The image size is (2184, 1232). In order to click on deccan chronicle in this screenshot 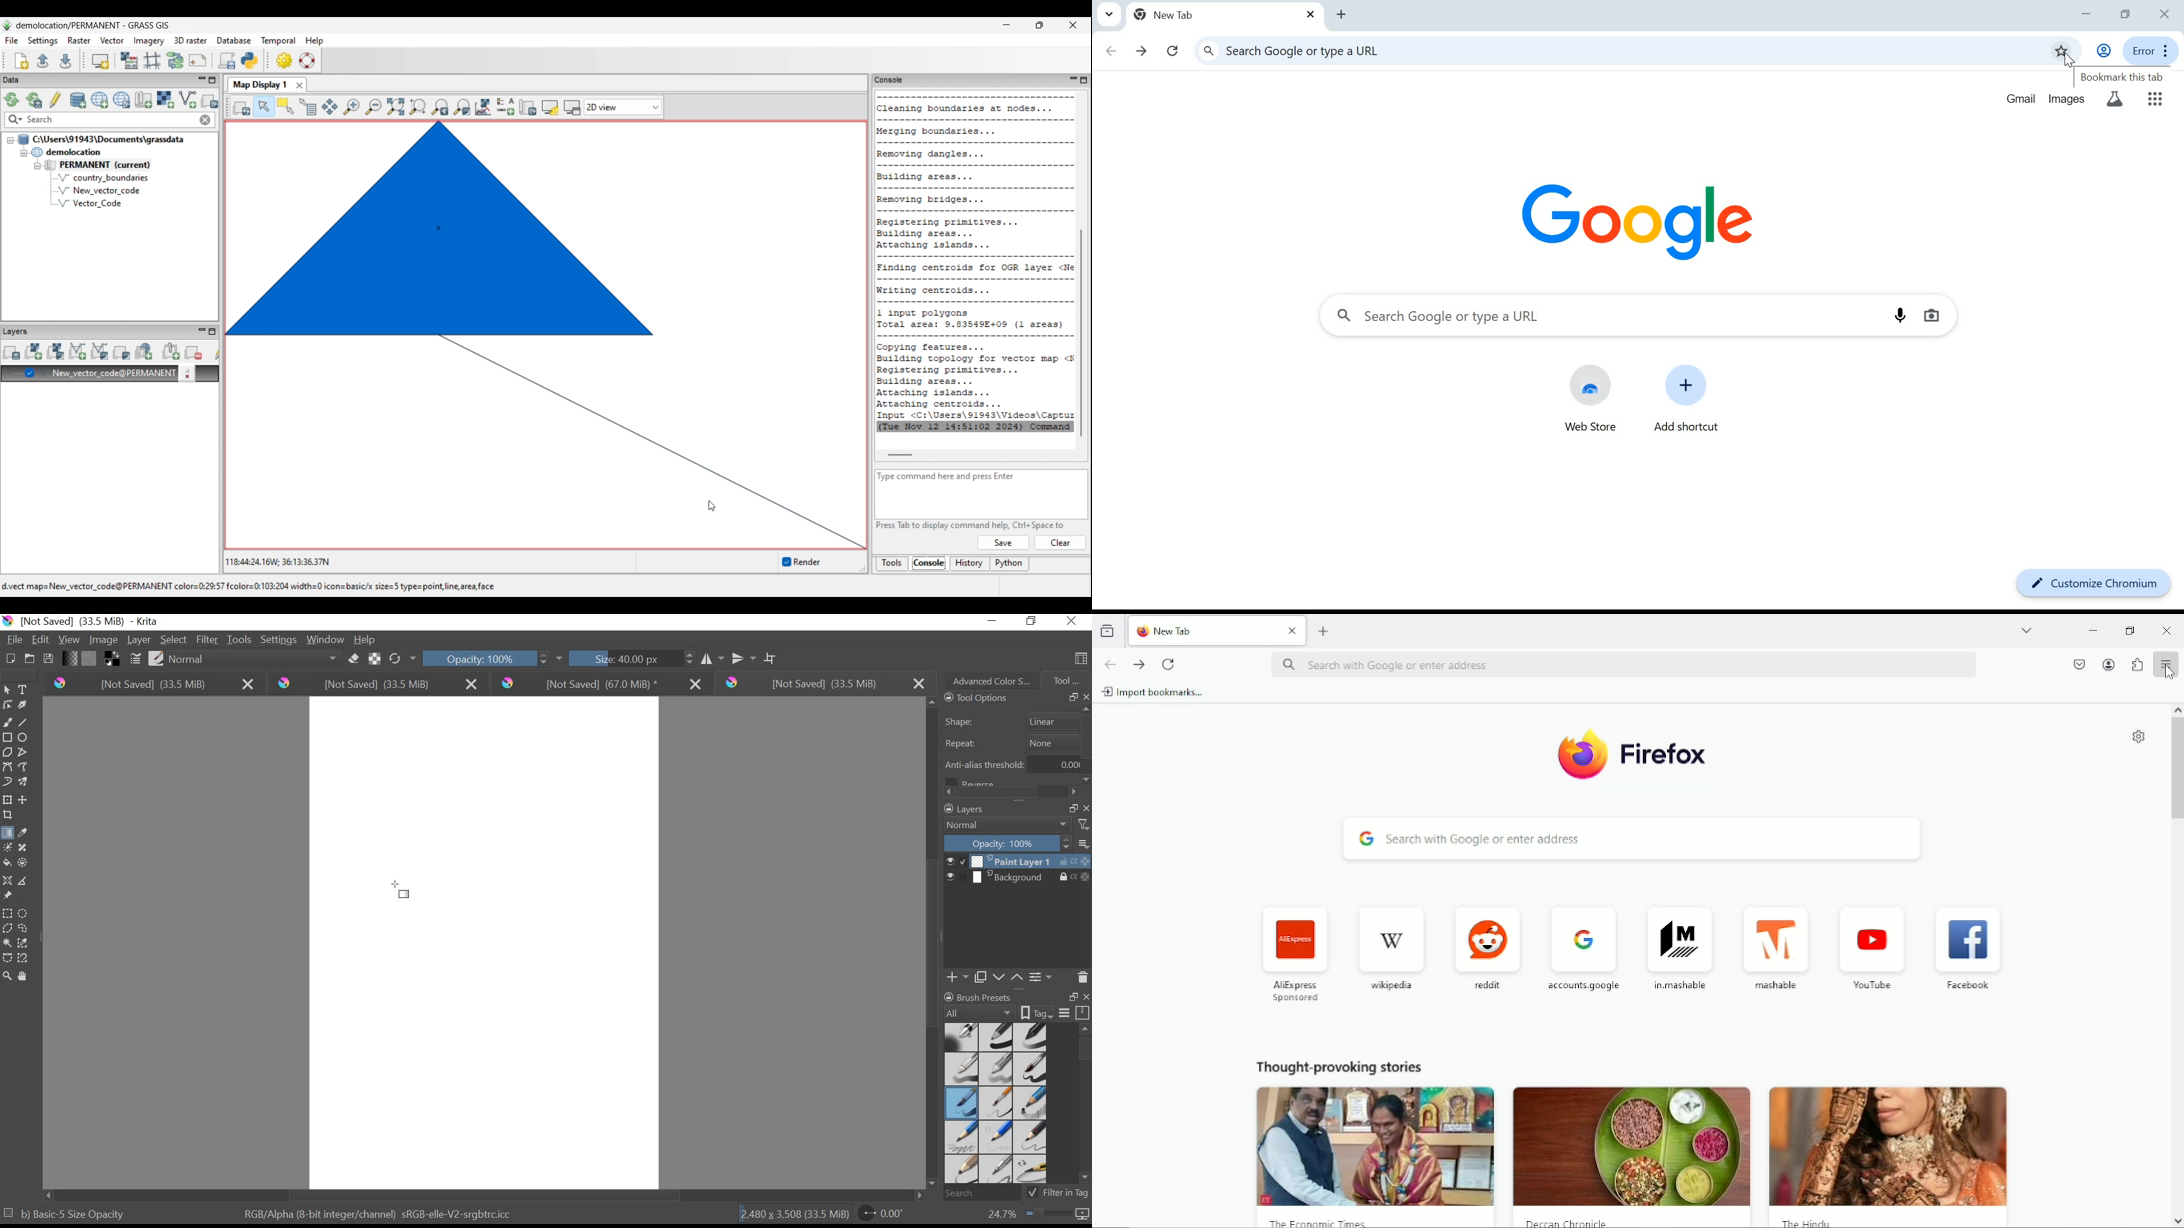, I will do `click(1570, 1221)`.